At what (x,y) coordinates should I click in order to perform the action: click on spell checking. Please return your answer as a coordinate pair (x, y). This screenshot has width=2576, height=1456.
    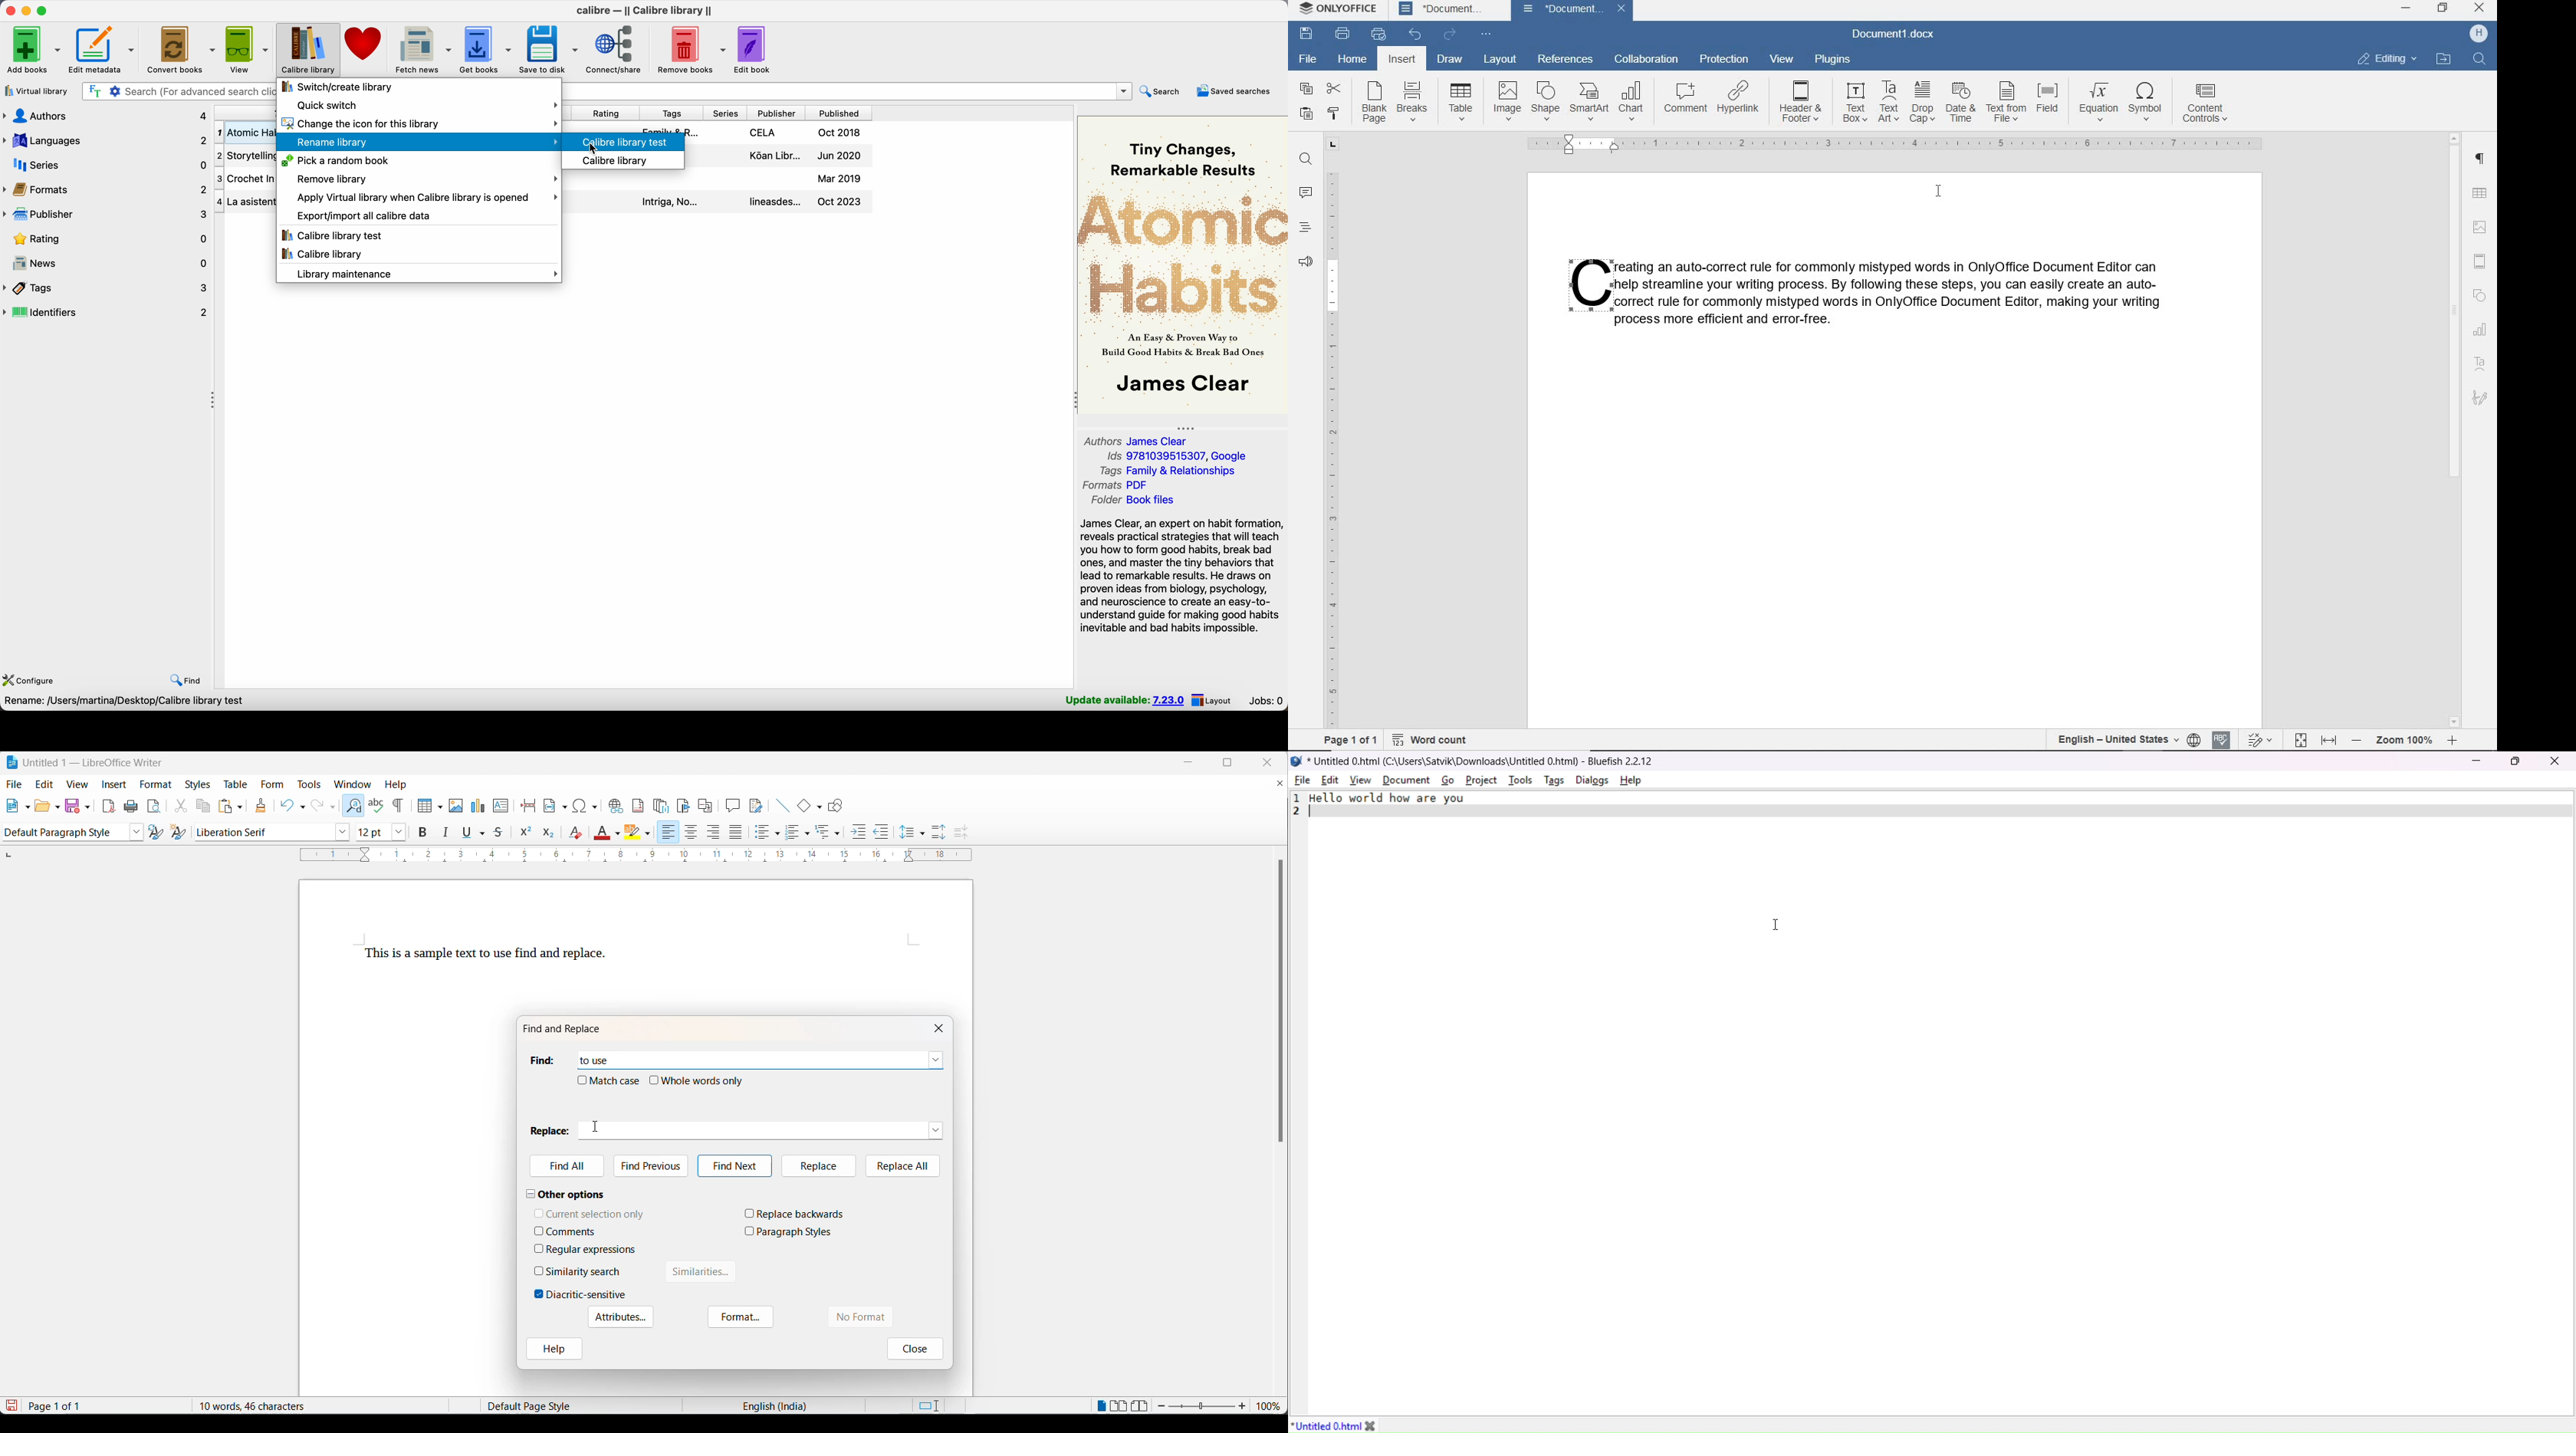
    Looking at the image, I should click on (2219, 739).